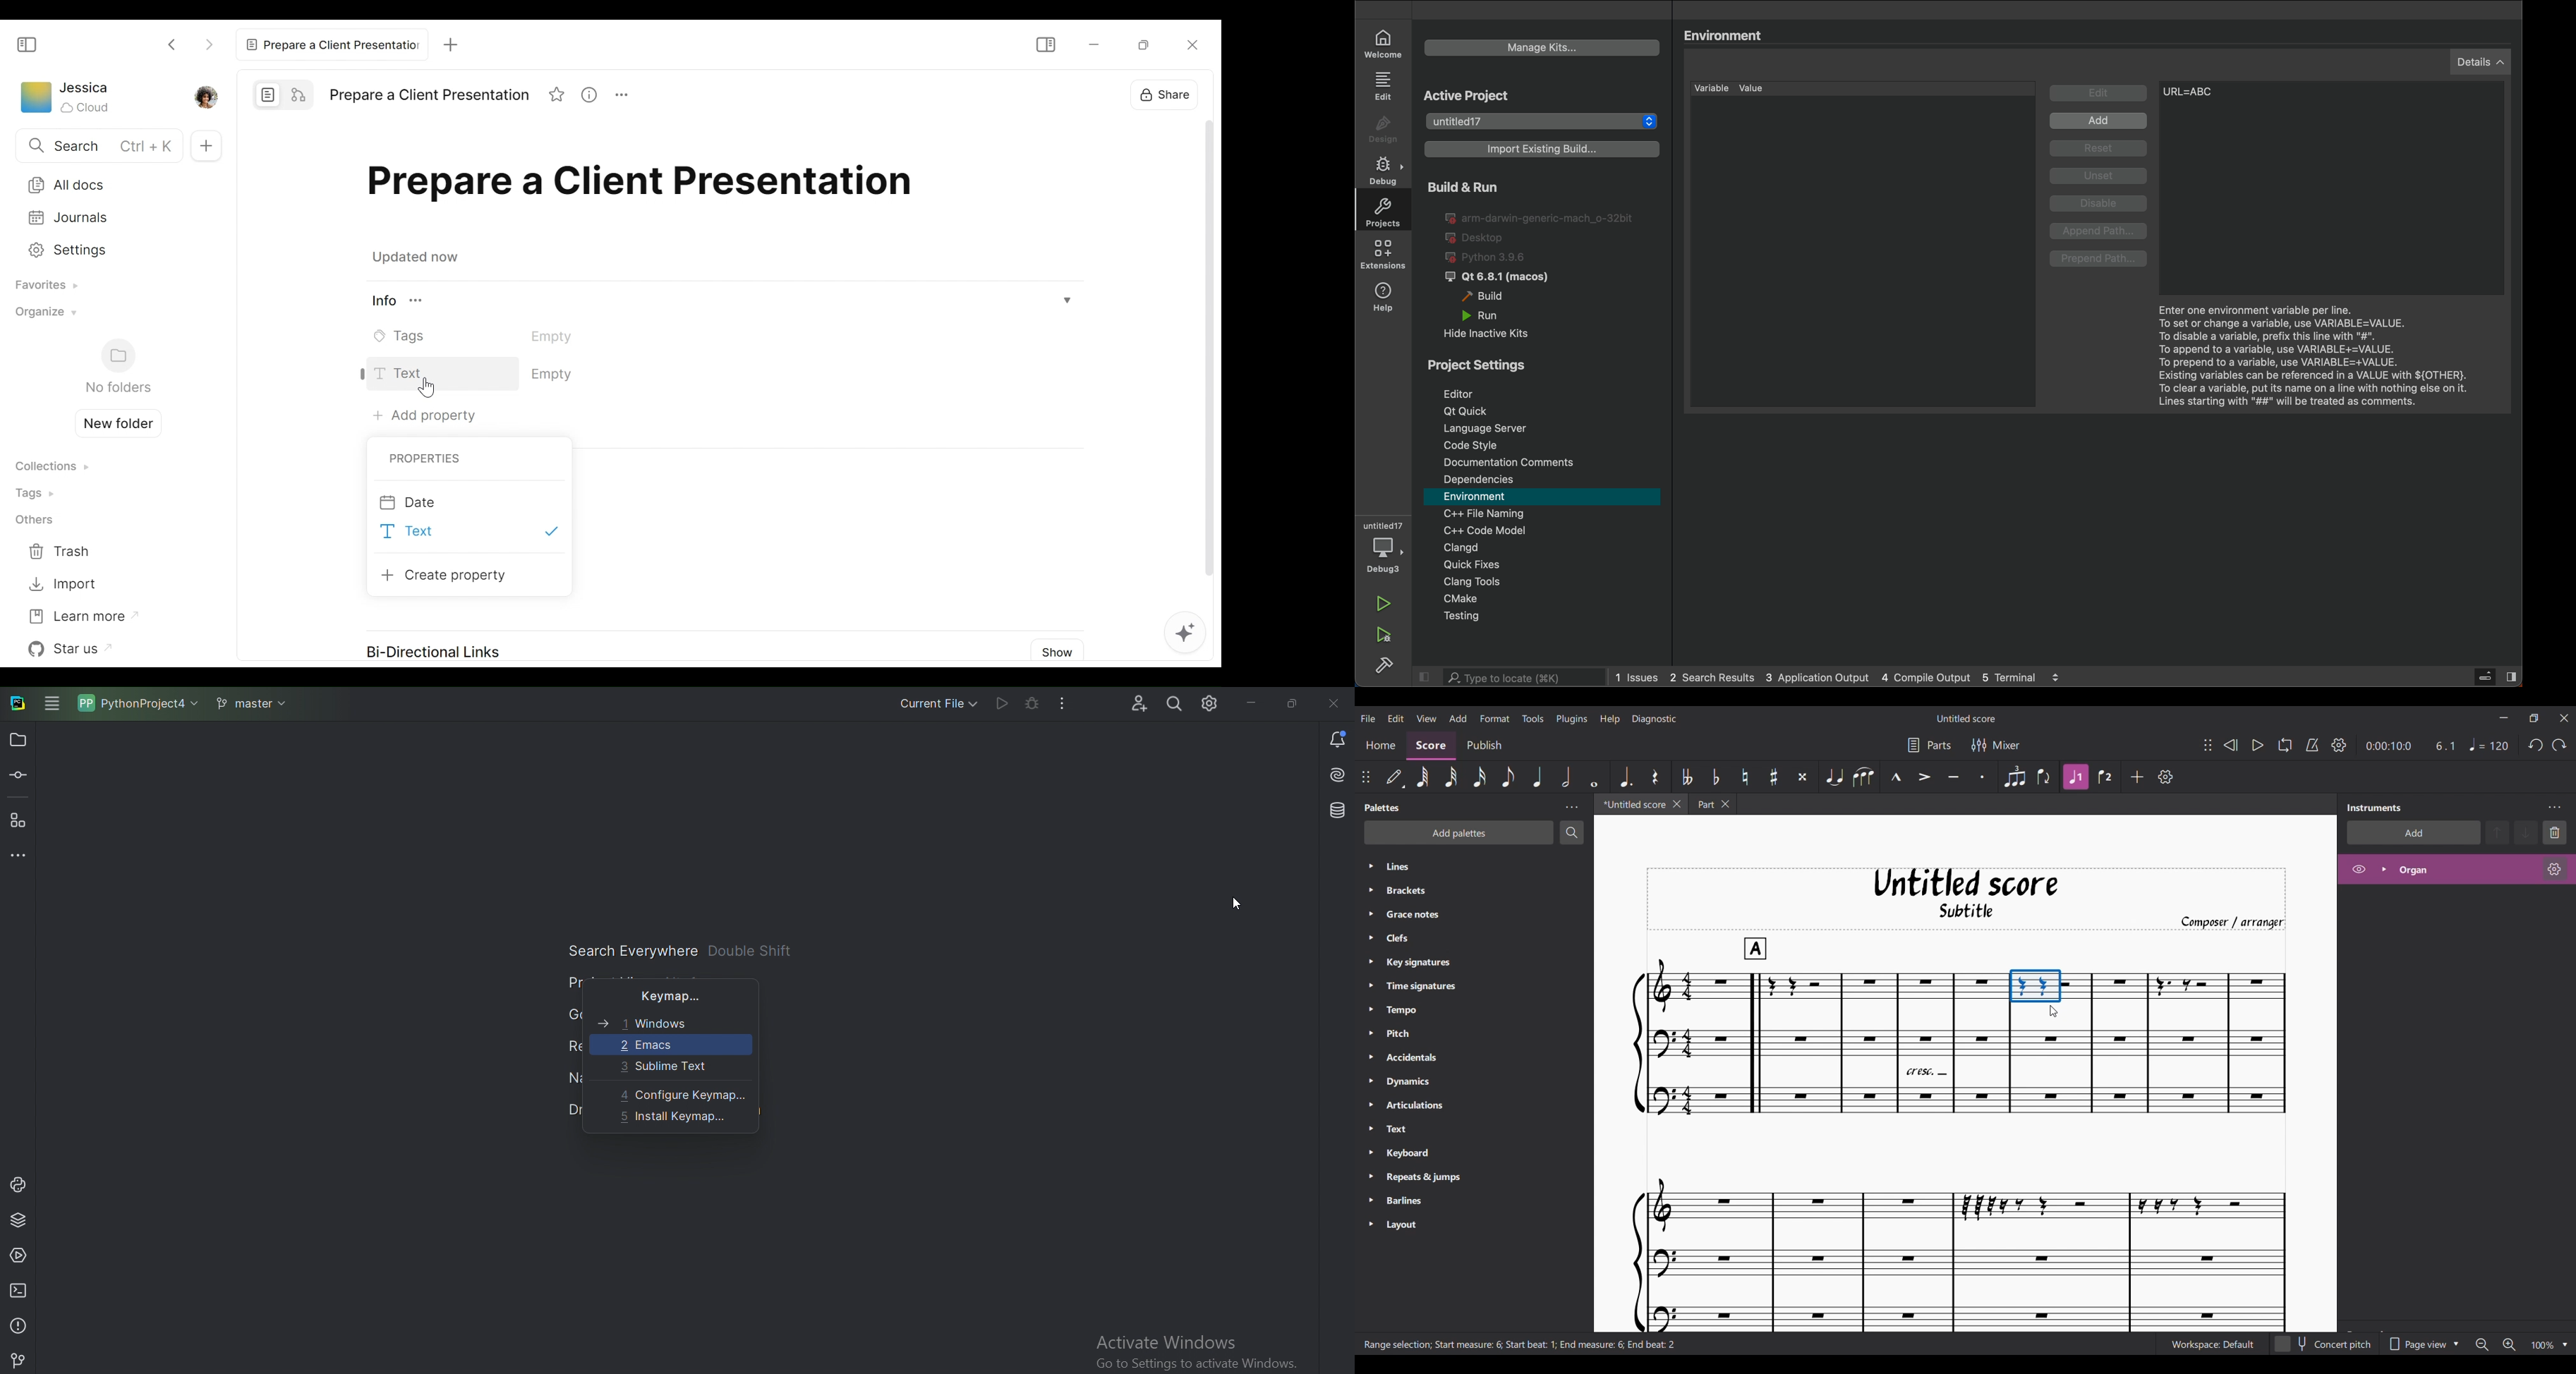 The image size is (2576, 1400). What do you see at coordinates (2036, 986) in the screenshot?
I see `Note selected by cursor highlighted` at bounding box center [2036, 986].